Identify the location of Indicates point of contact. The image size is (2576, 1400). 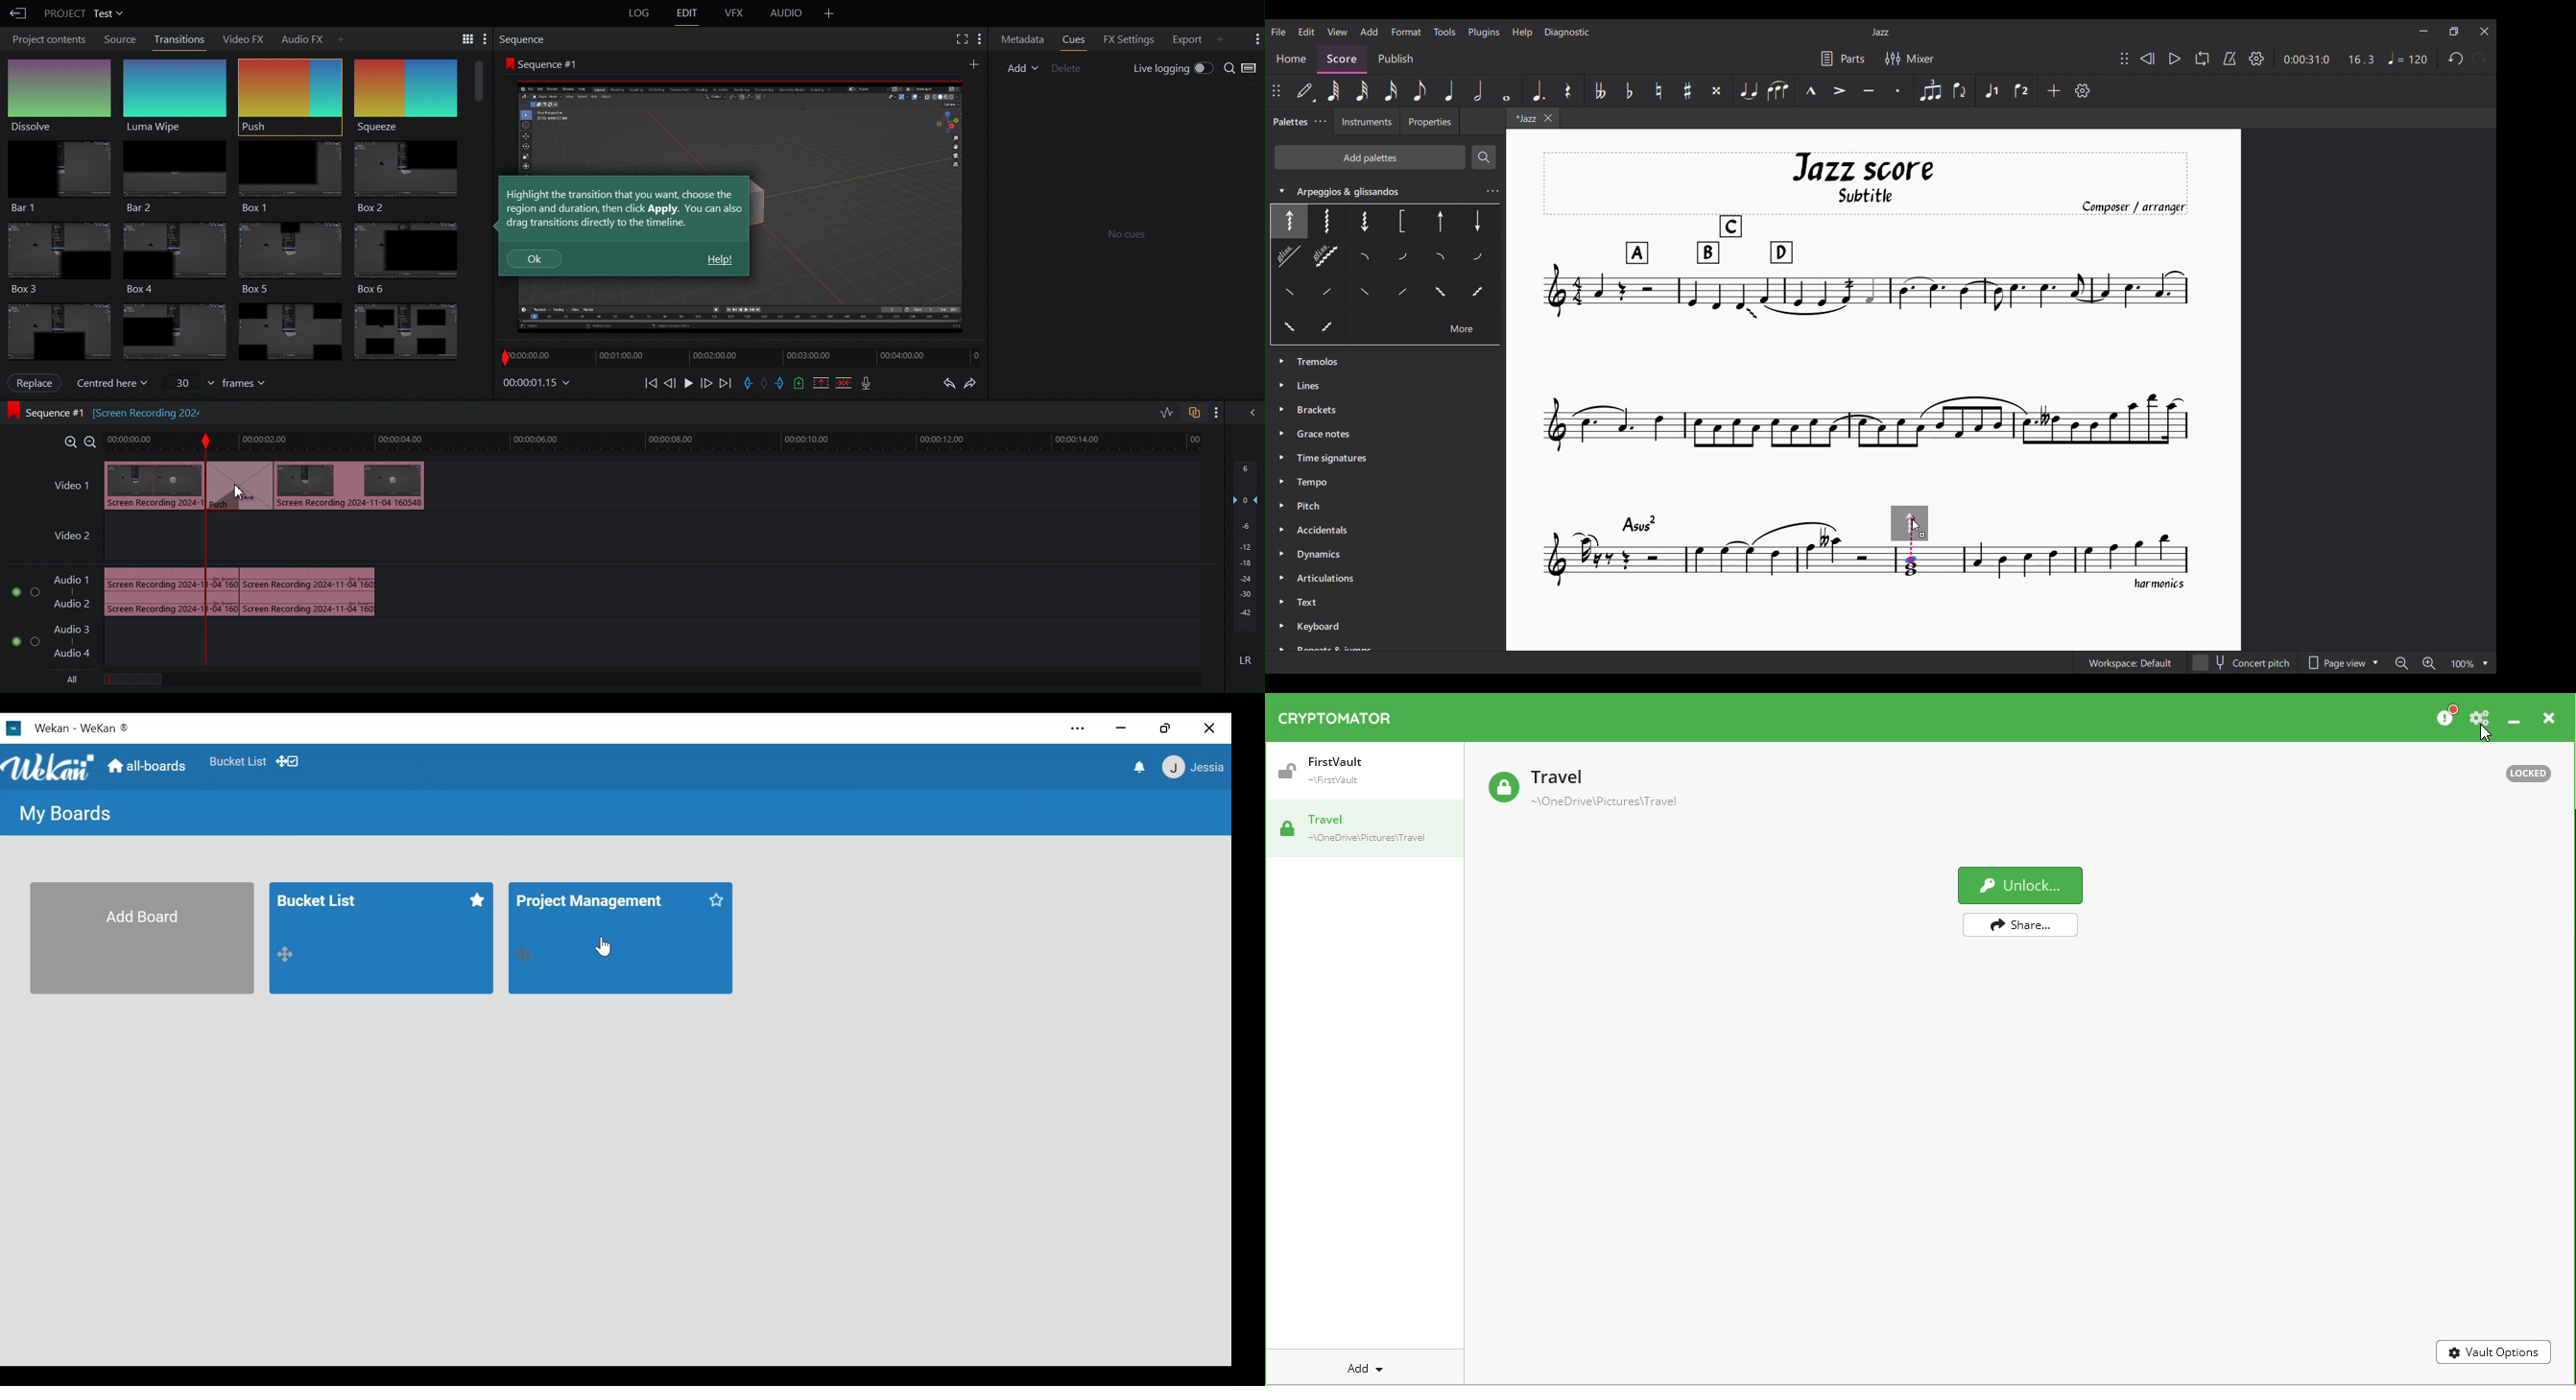
(1912, 540).